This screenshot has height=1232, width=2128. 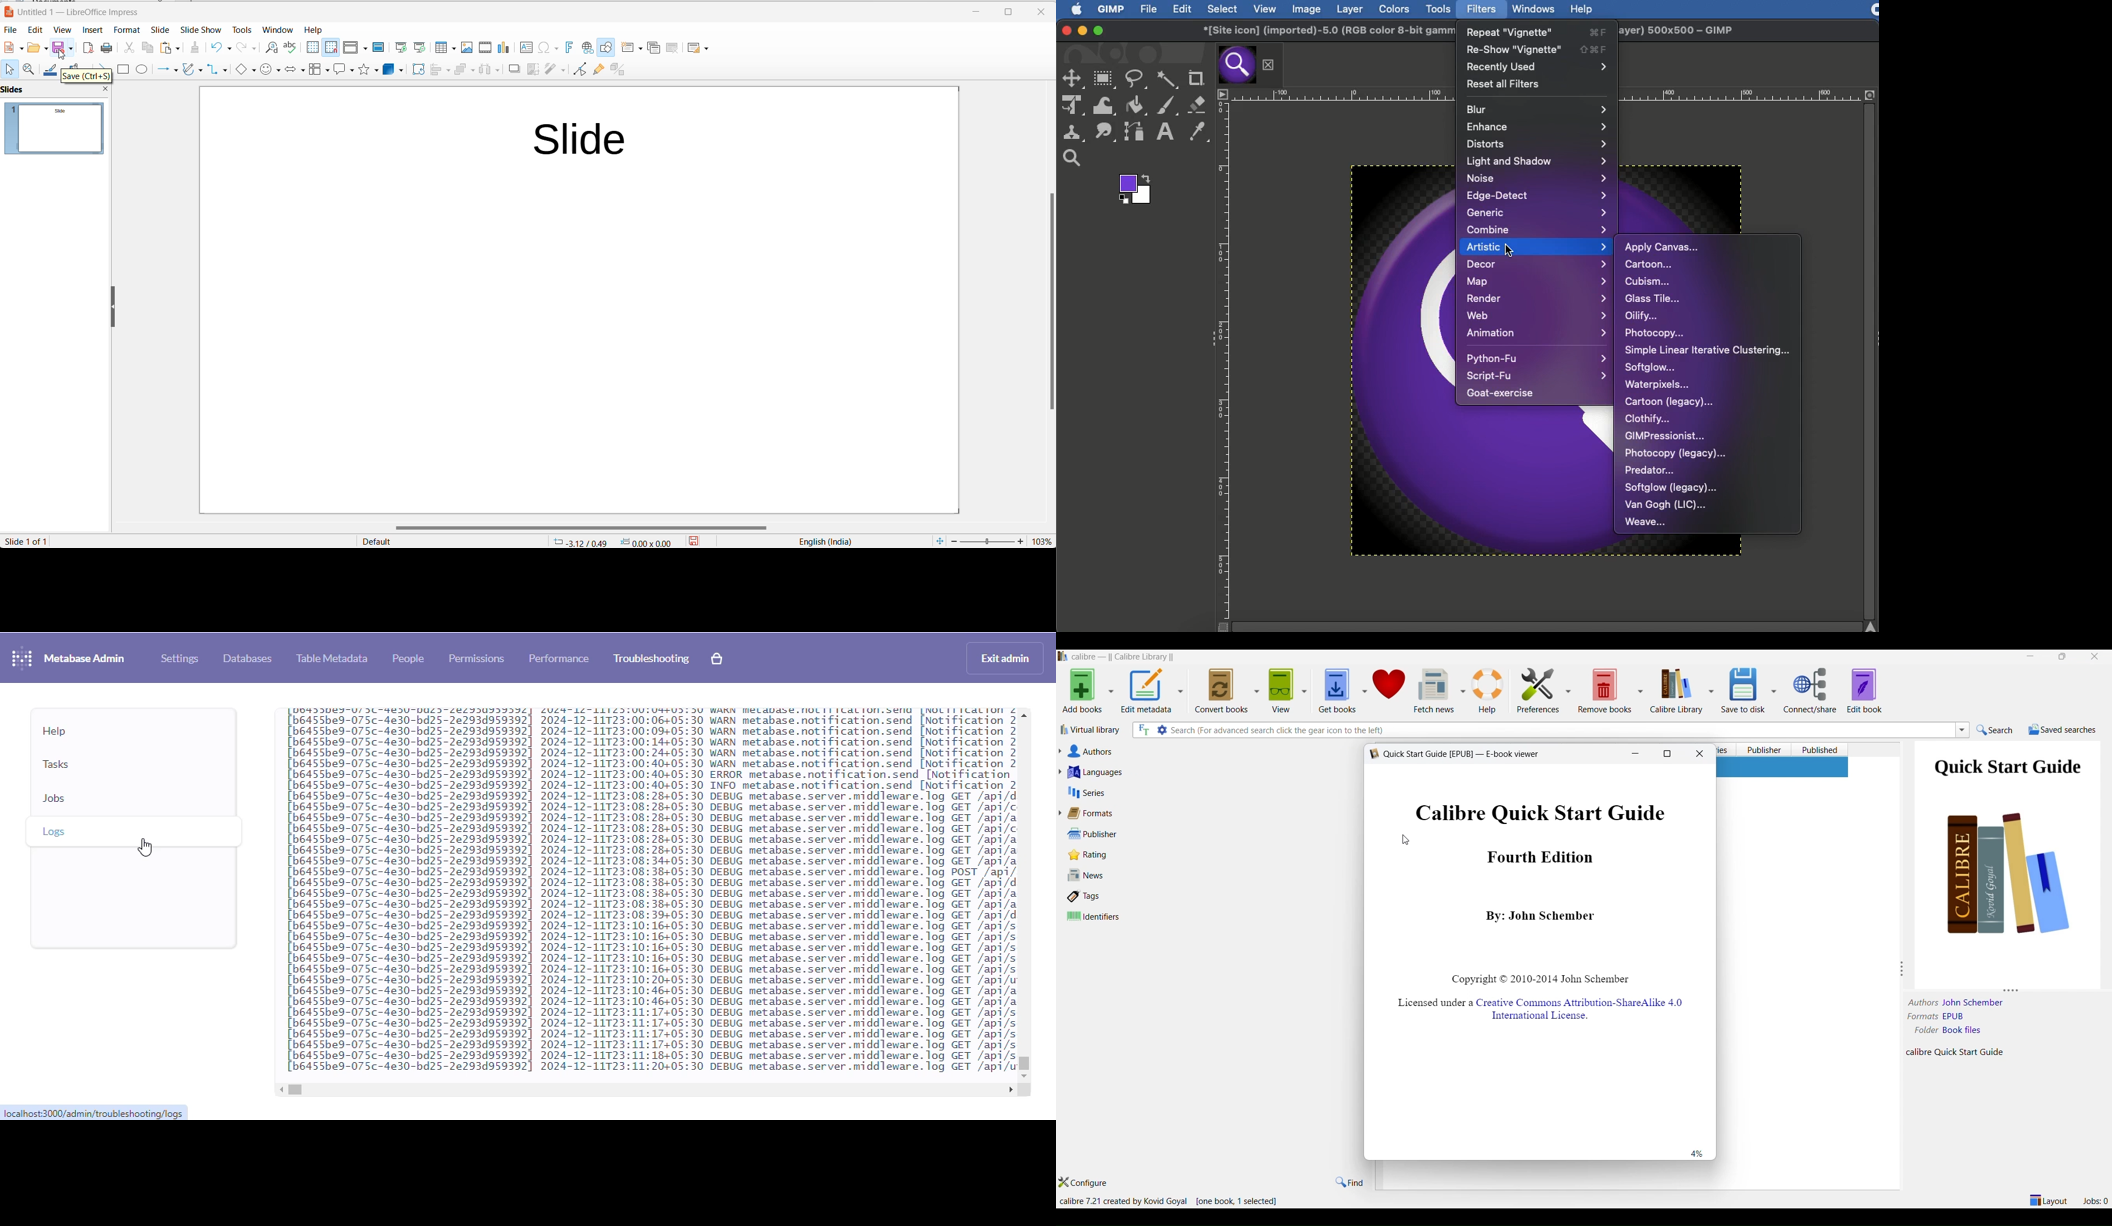 What do you see at coordinates (1537, 626) in the screenshot?
I see `Scroll` at bounding box center [1537, 626].